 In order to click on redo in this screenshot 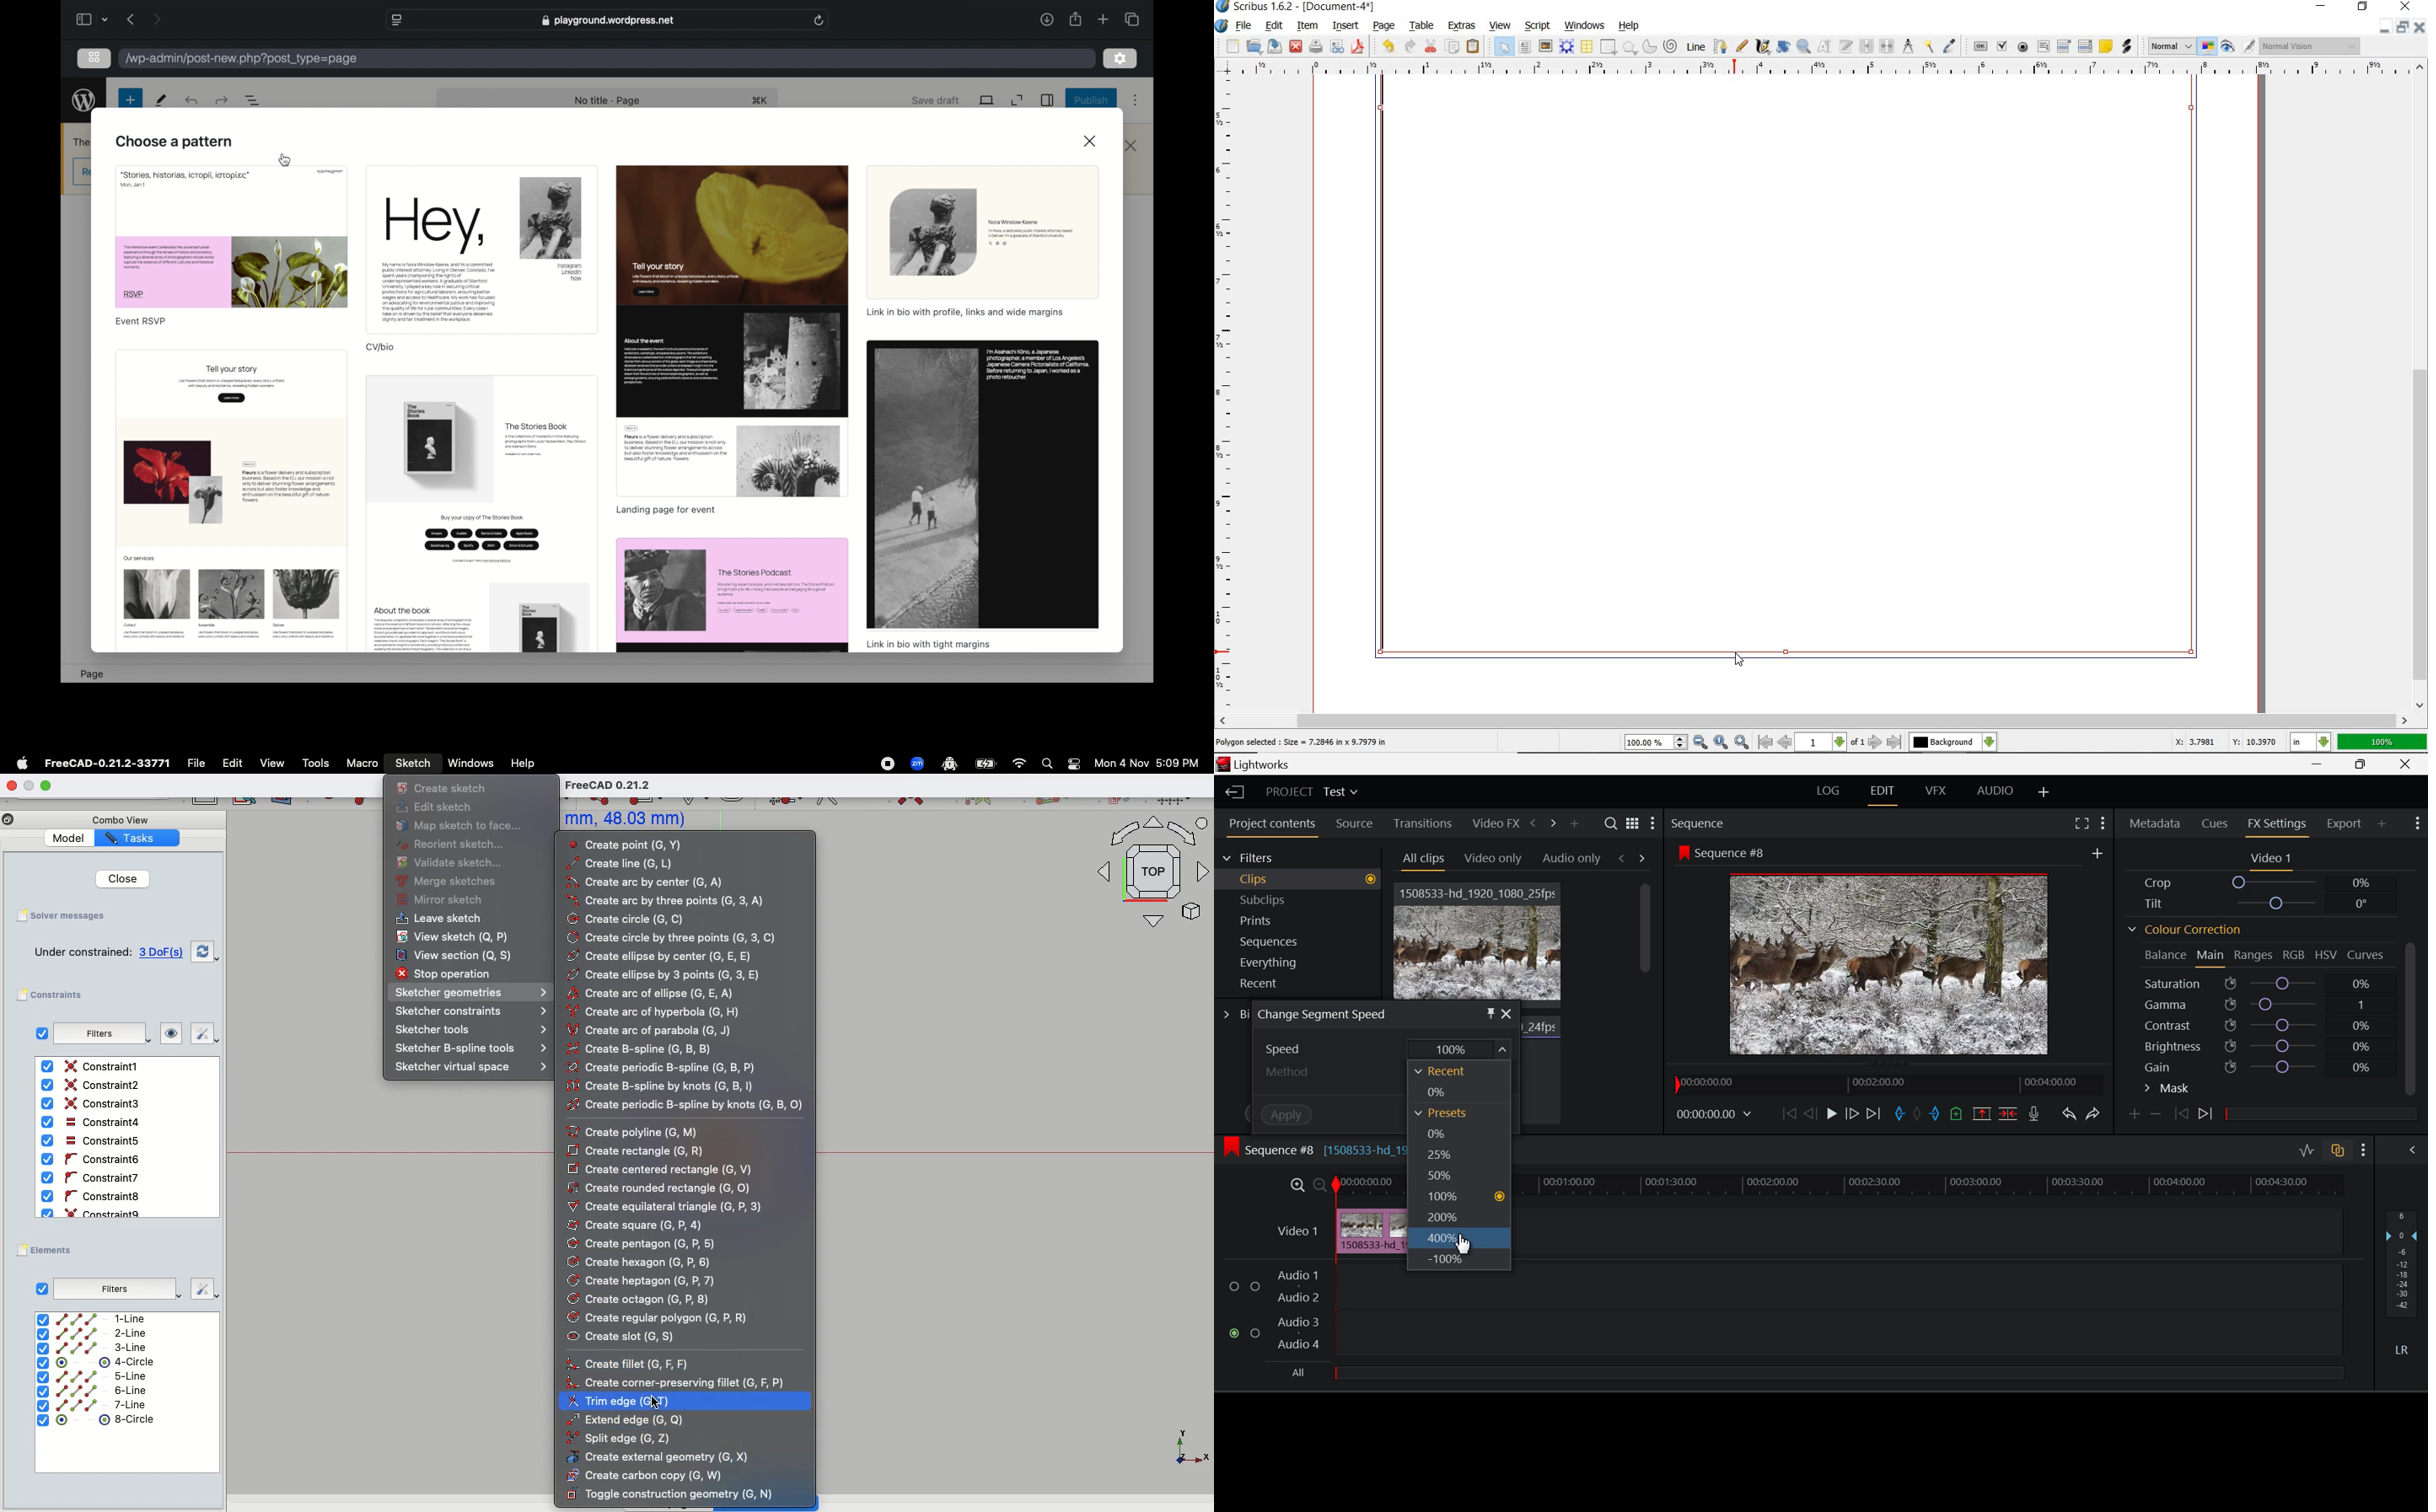, I will do `click(1411, 46)`.